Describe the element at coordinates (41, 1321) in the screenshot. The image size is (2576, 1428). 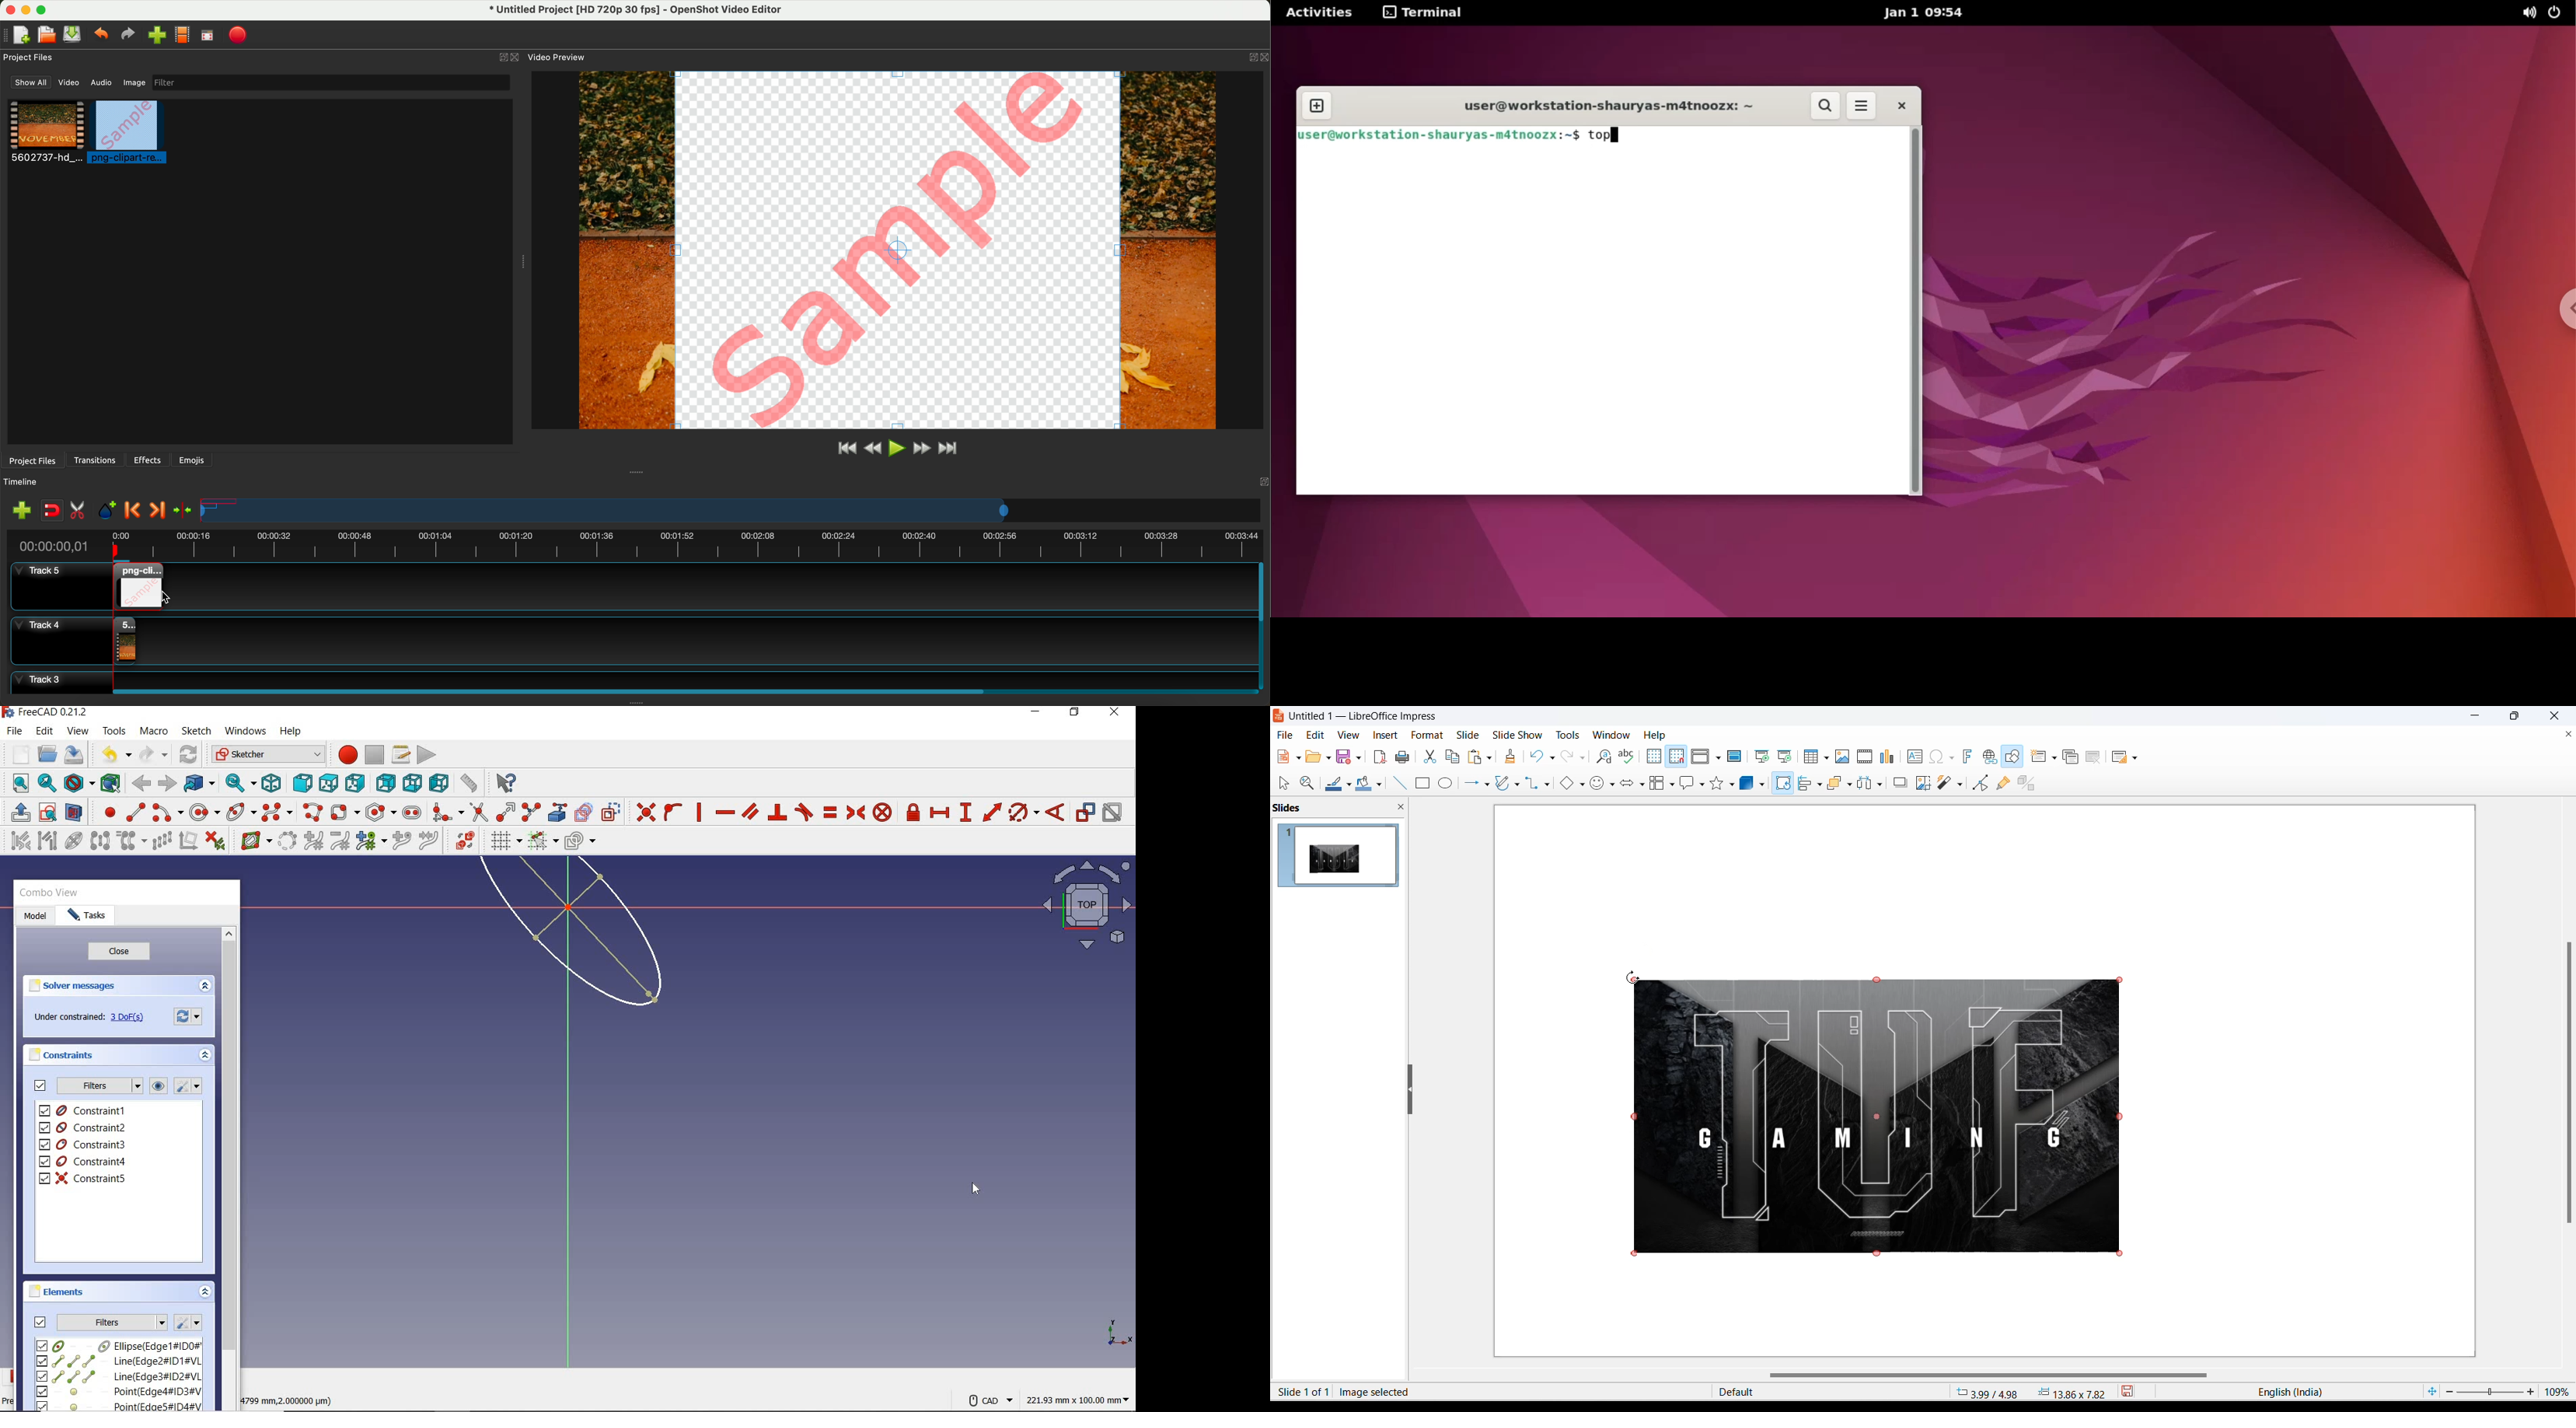
I see `check to toggle filters` at that location.